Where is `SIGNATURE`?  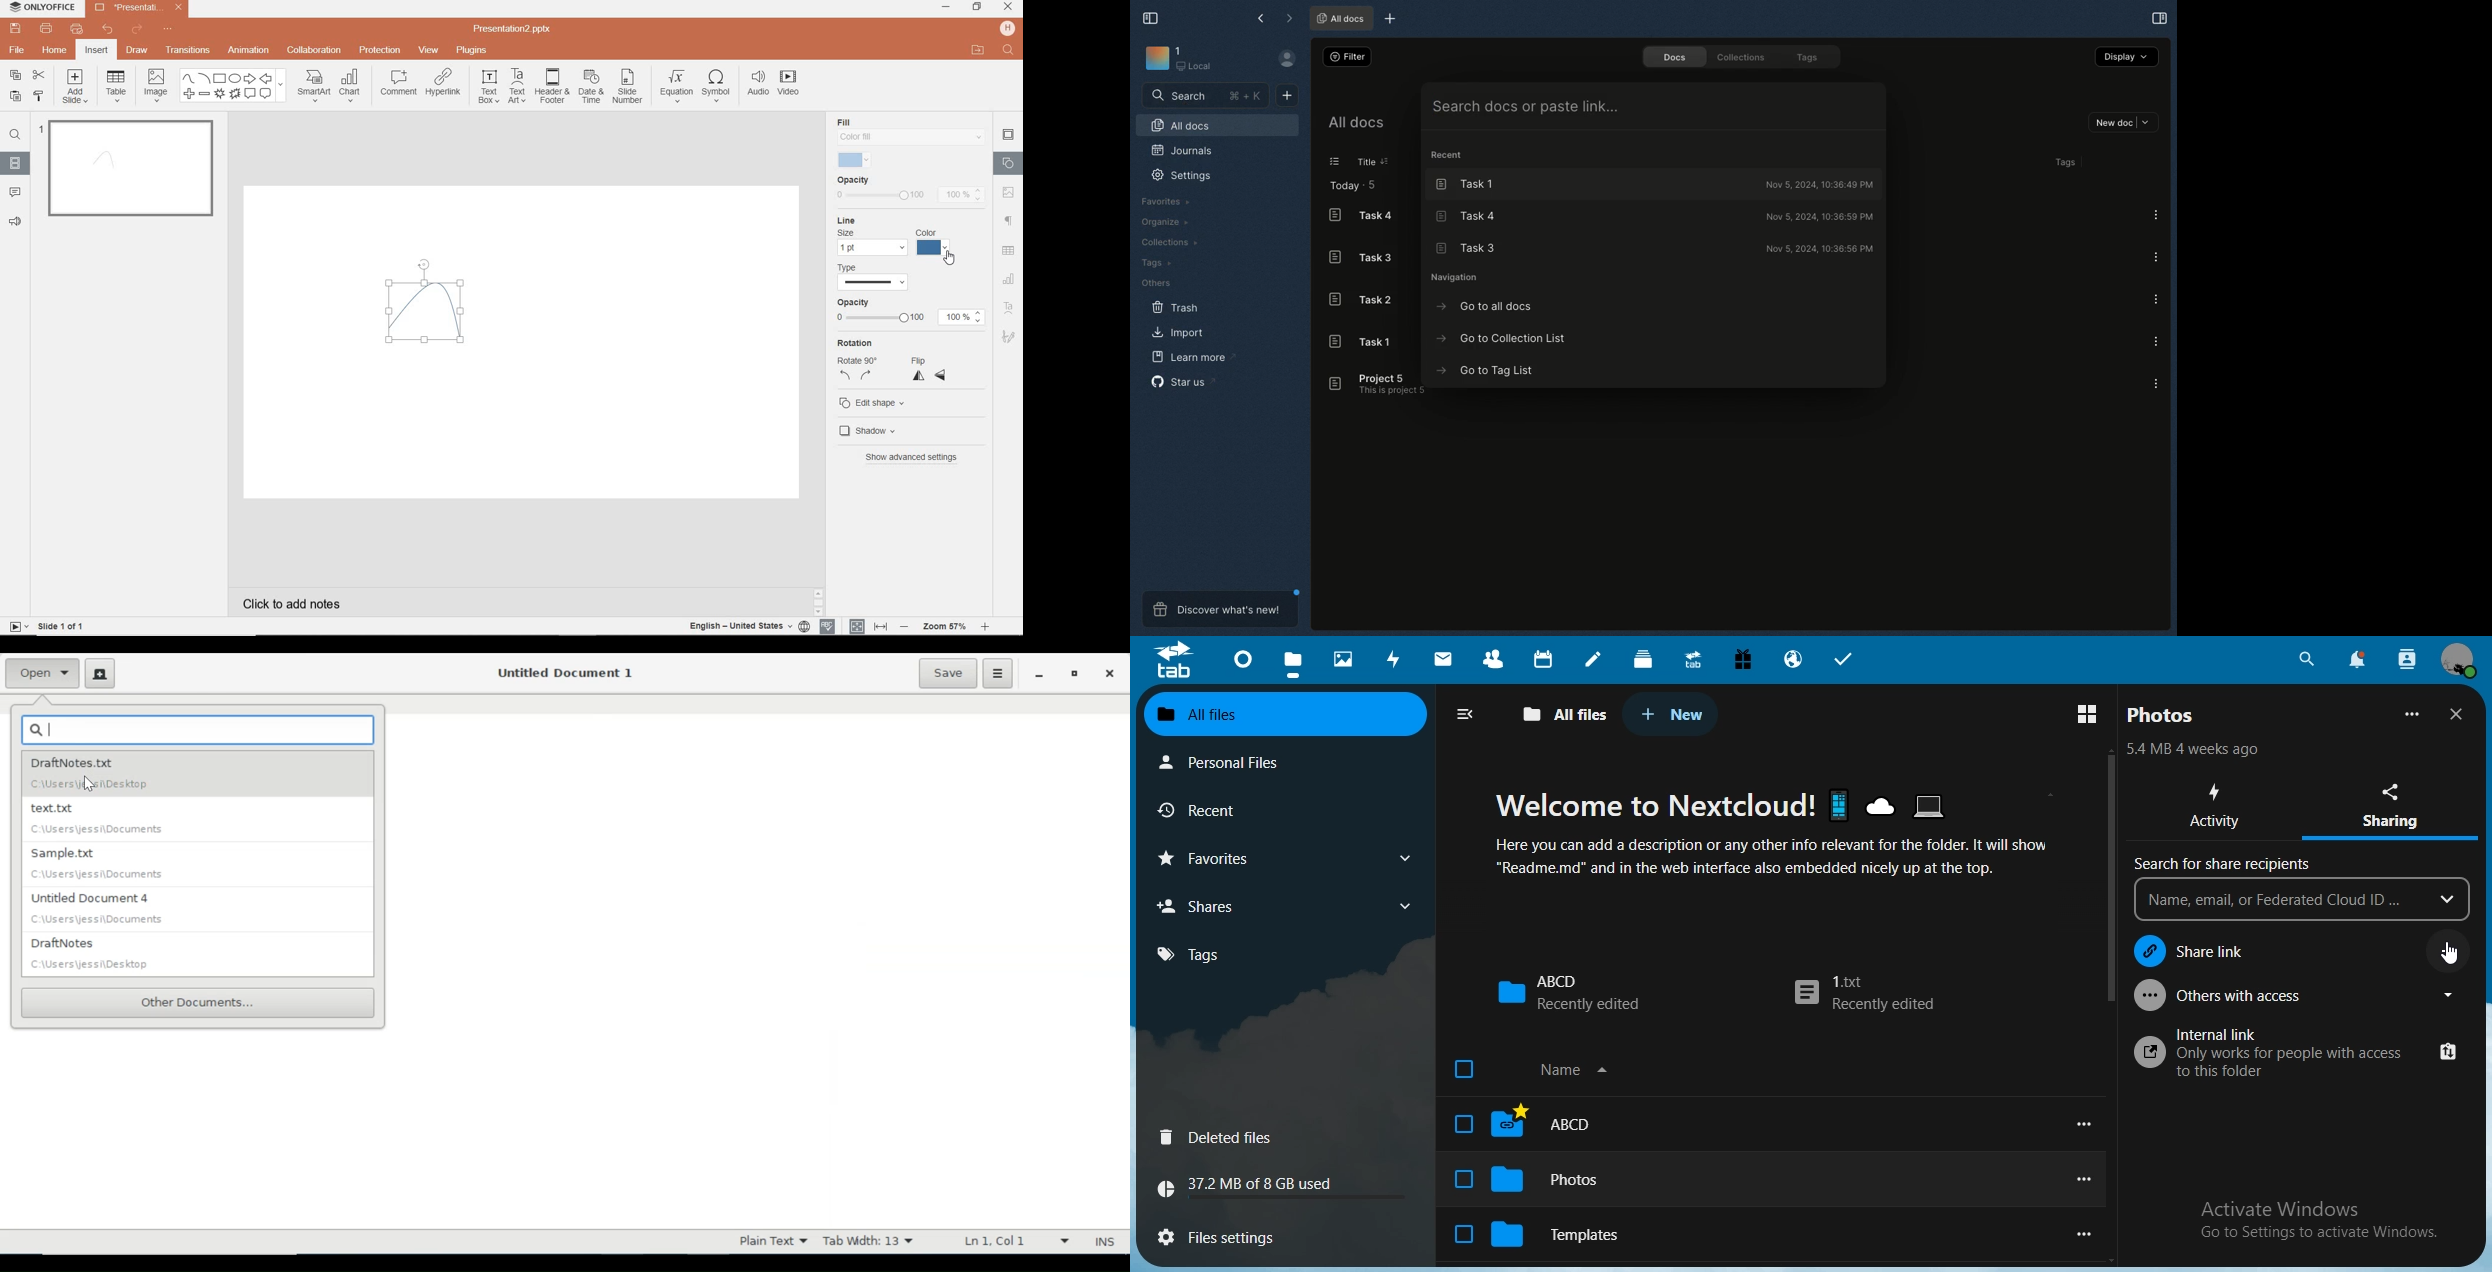 SIGNATURE is located at coordinates (1009, 337).